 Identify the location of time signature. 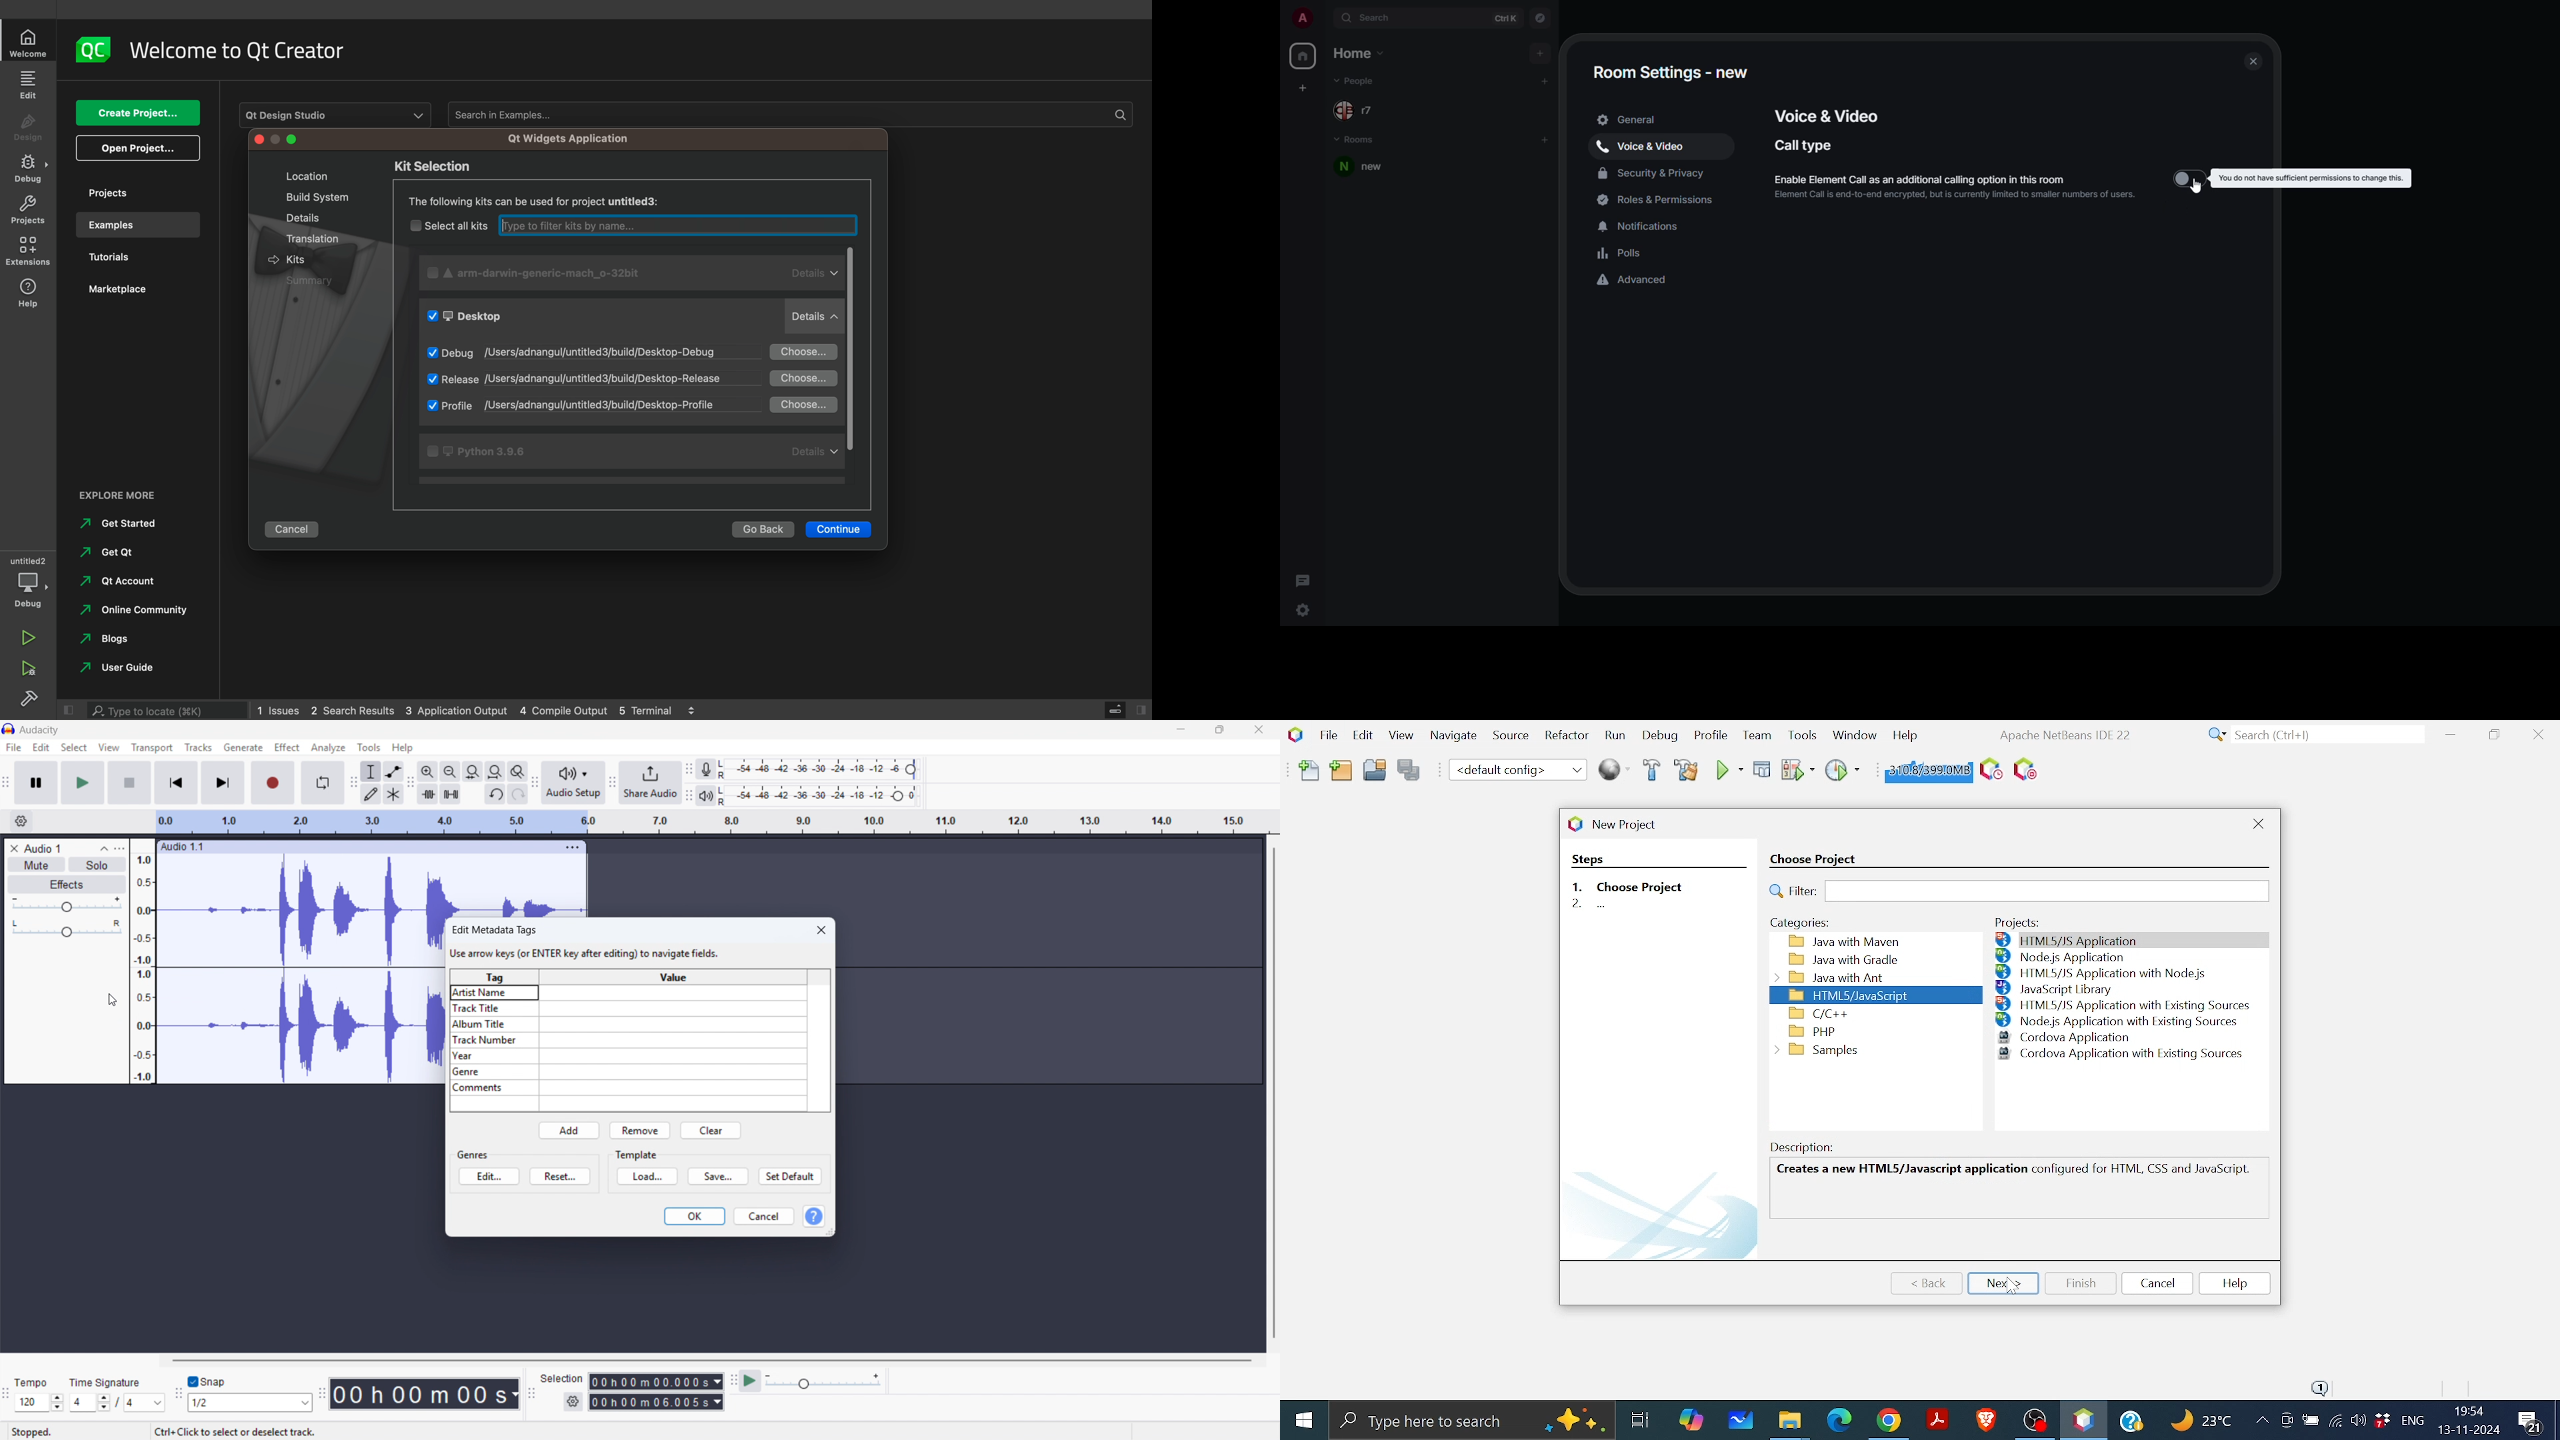
(104, 1382).